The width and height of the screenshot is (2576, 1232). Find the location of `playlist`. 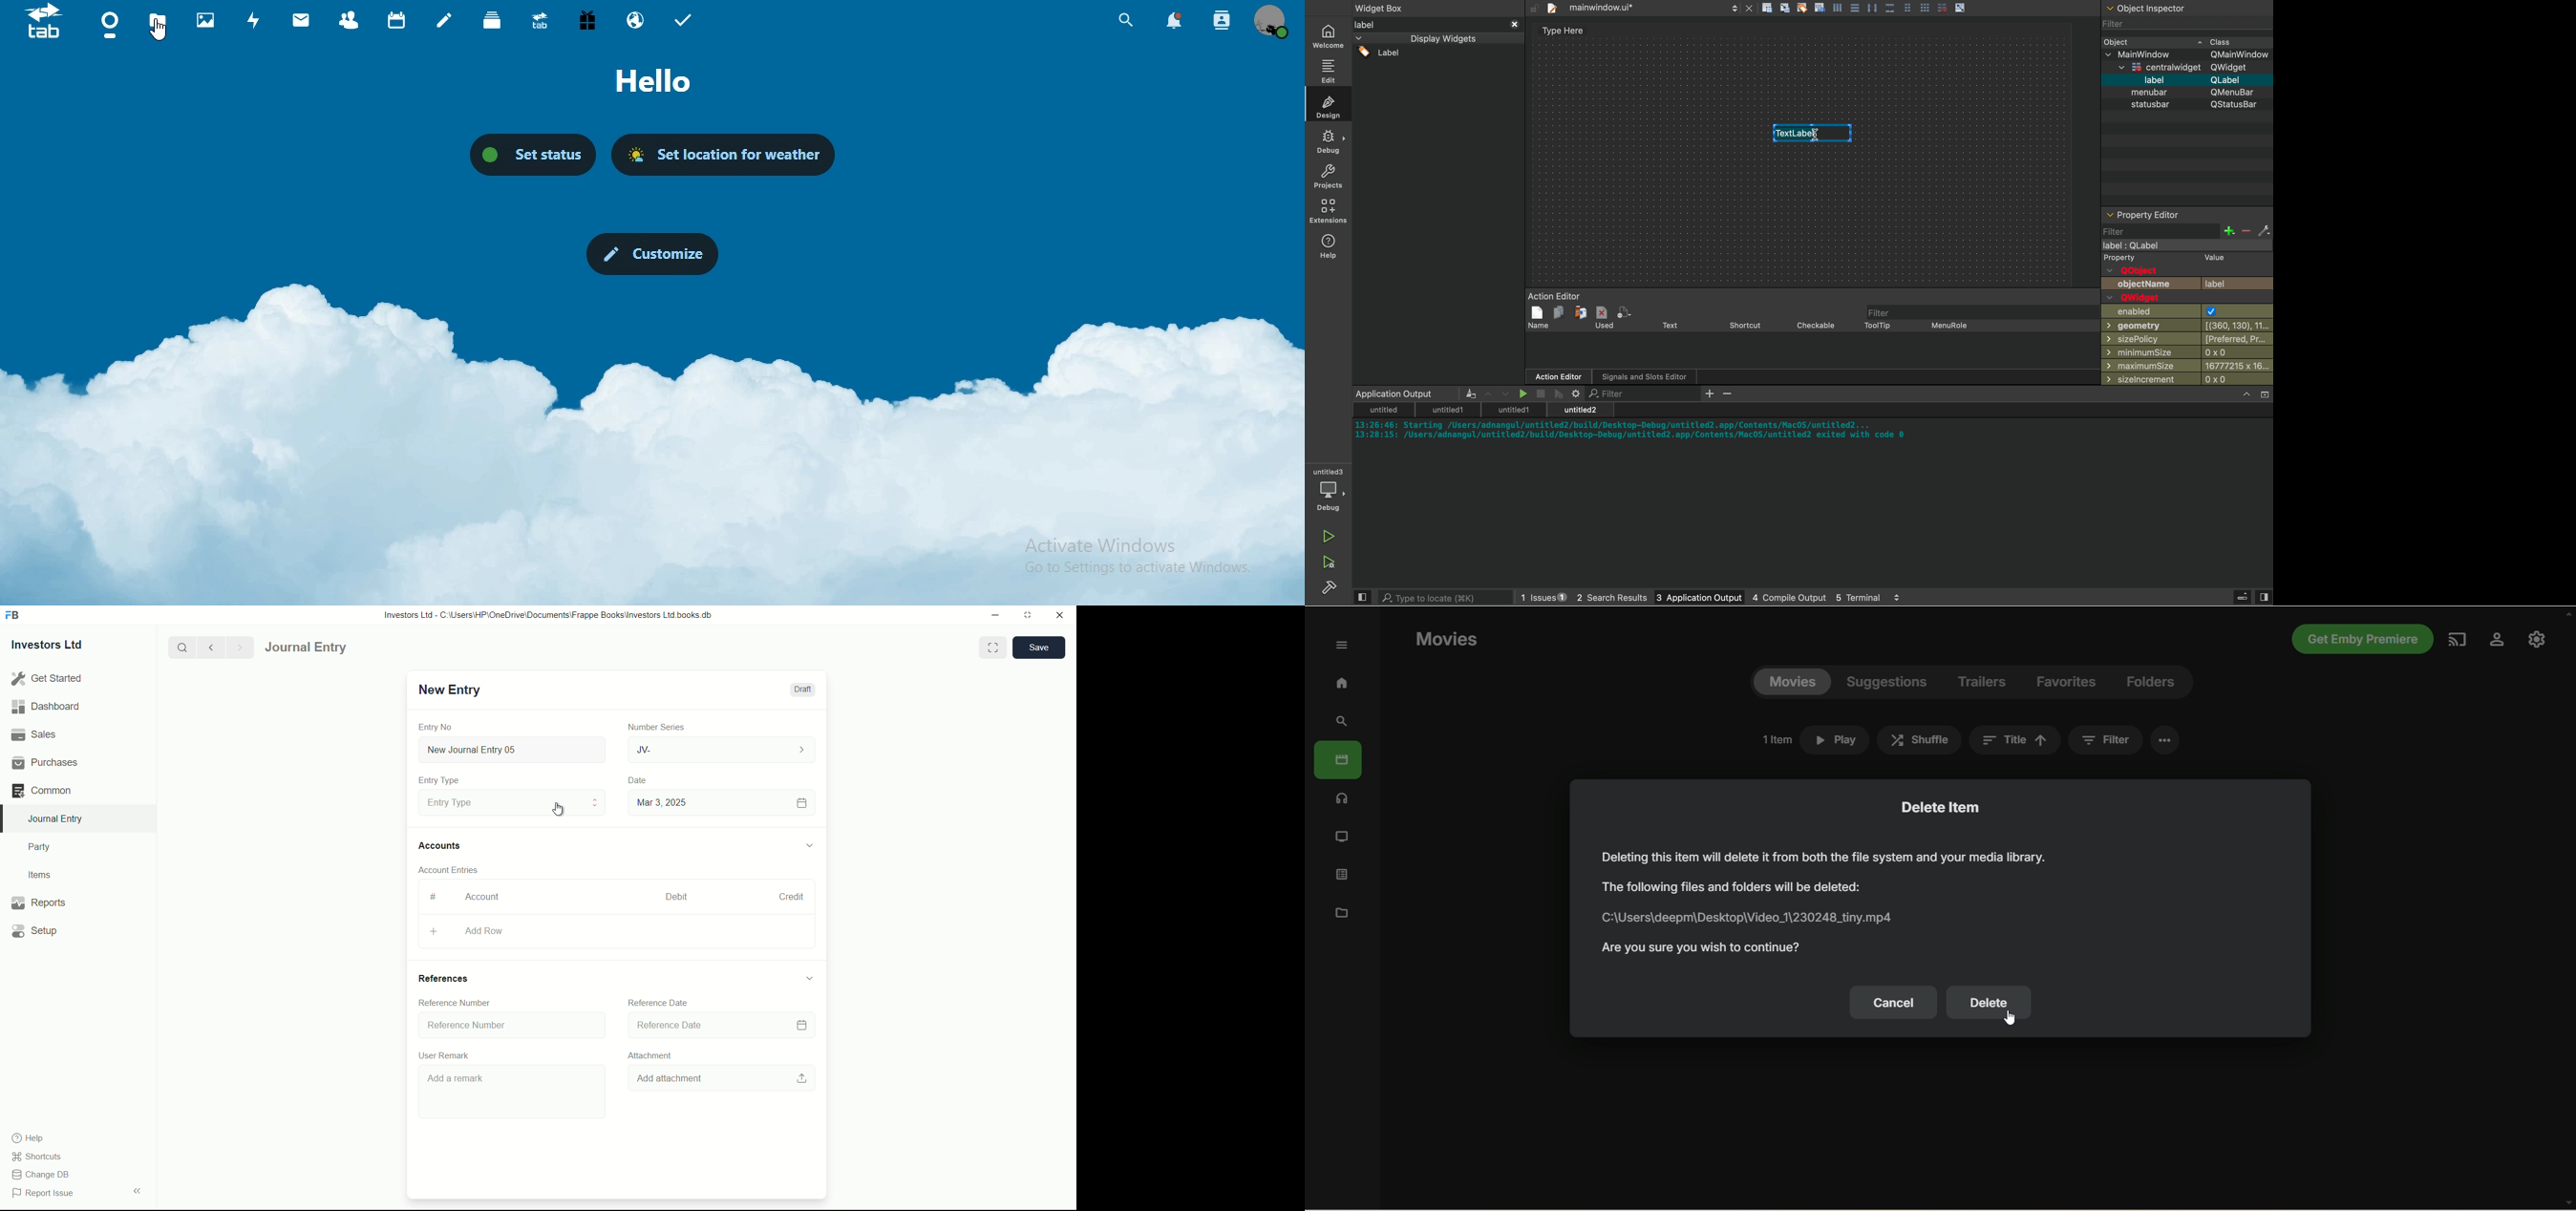

playlist is located at coordinates (1342, 873).